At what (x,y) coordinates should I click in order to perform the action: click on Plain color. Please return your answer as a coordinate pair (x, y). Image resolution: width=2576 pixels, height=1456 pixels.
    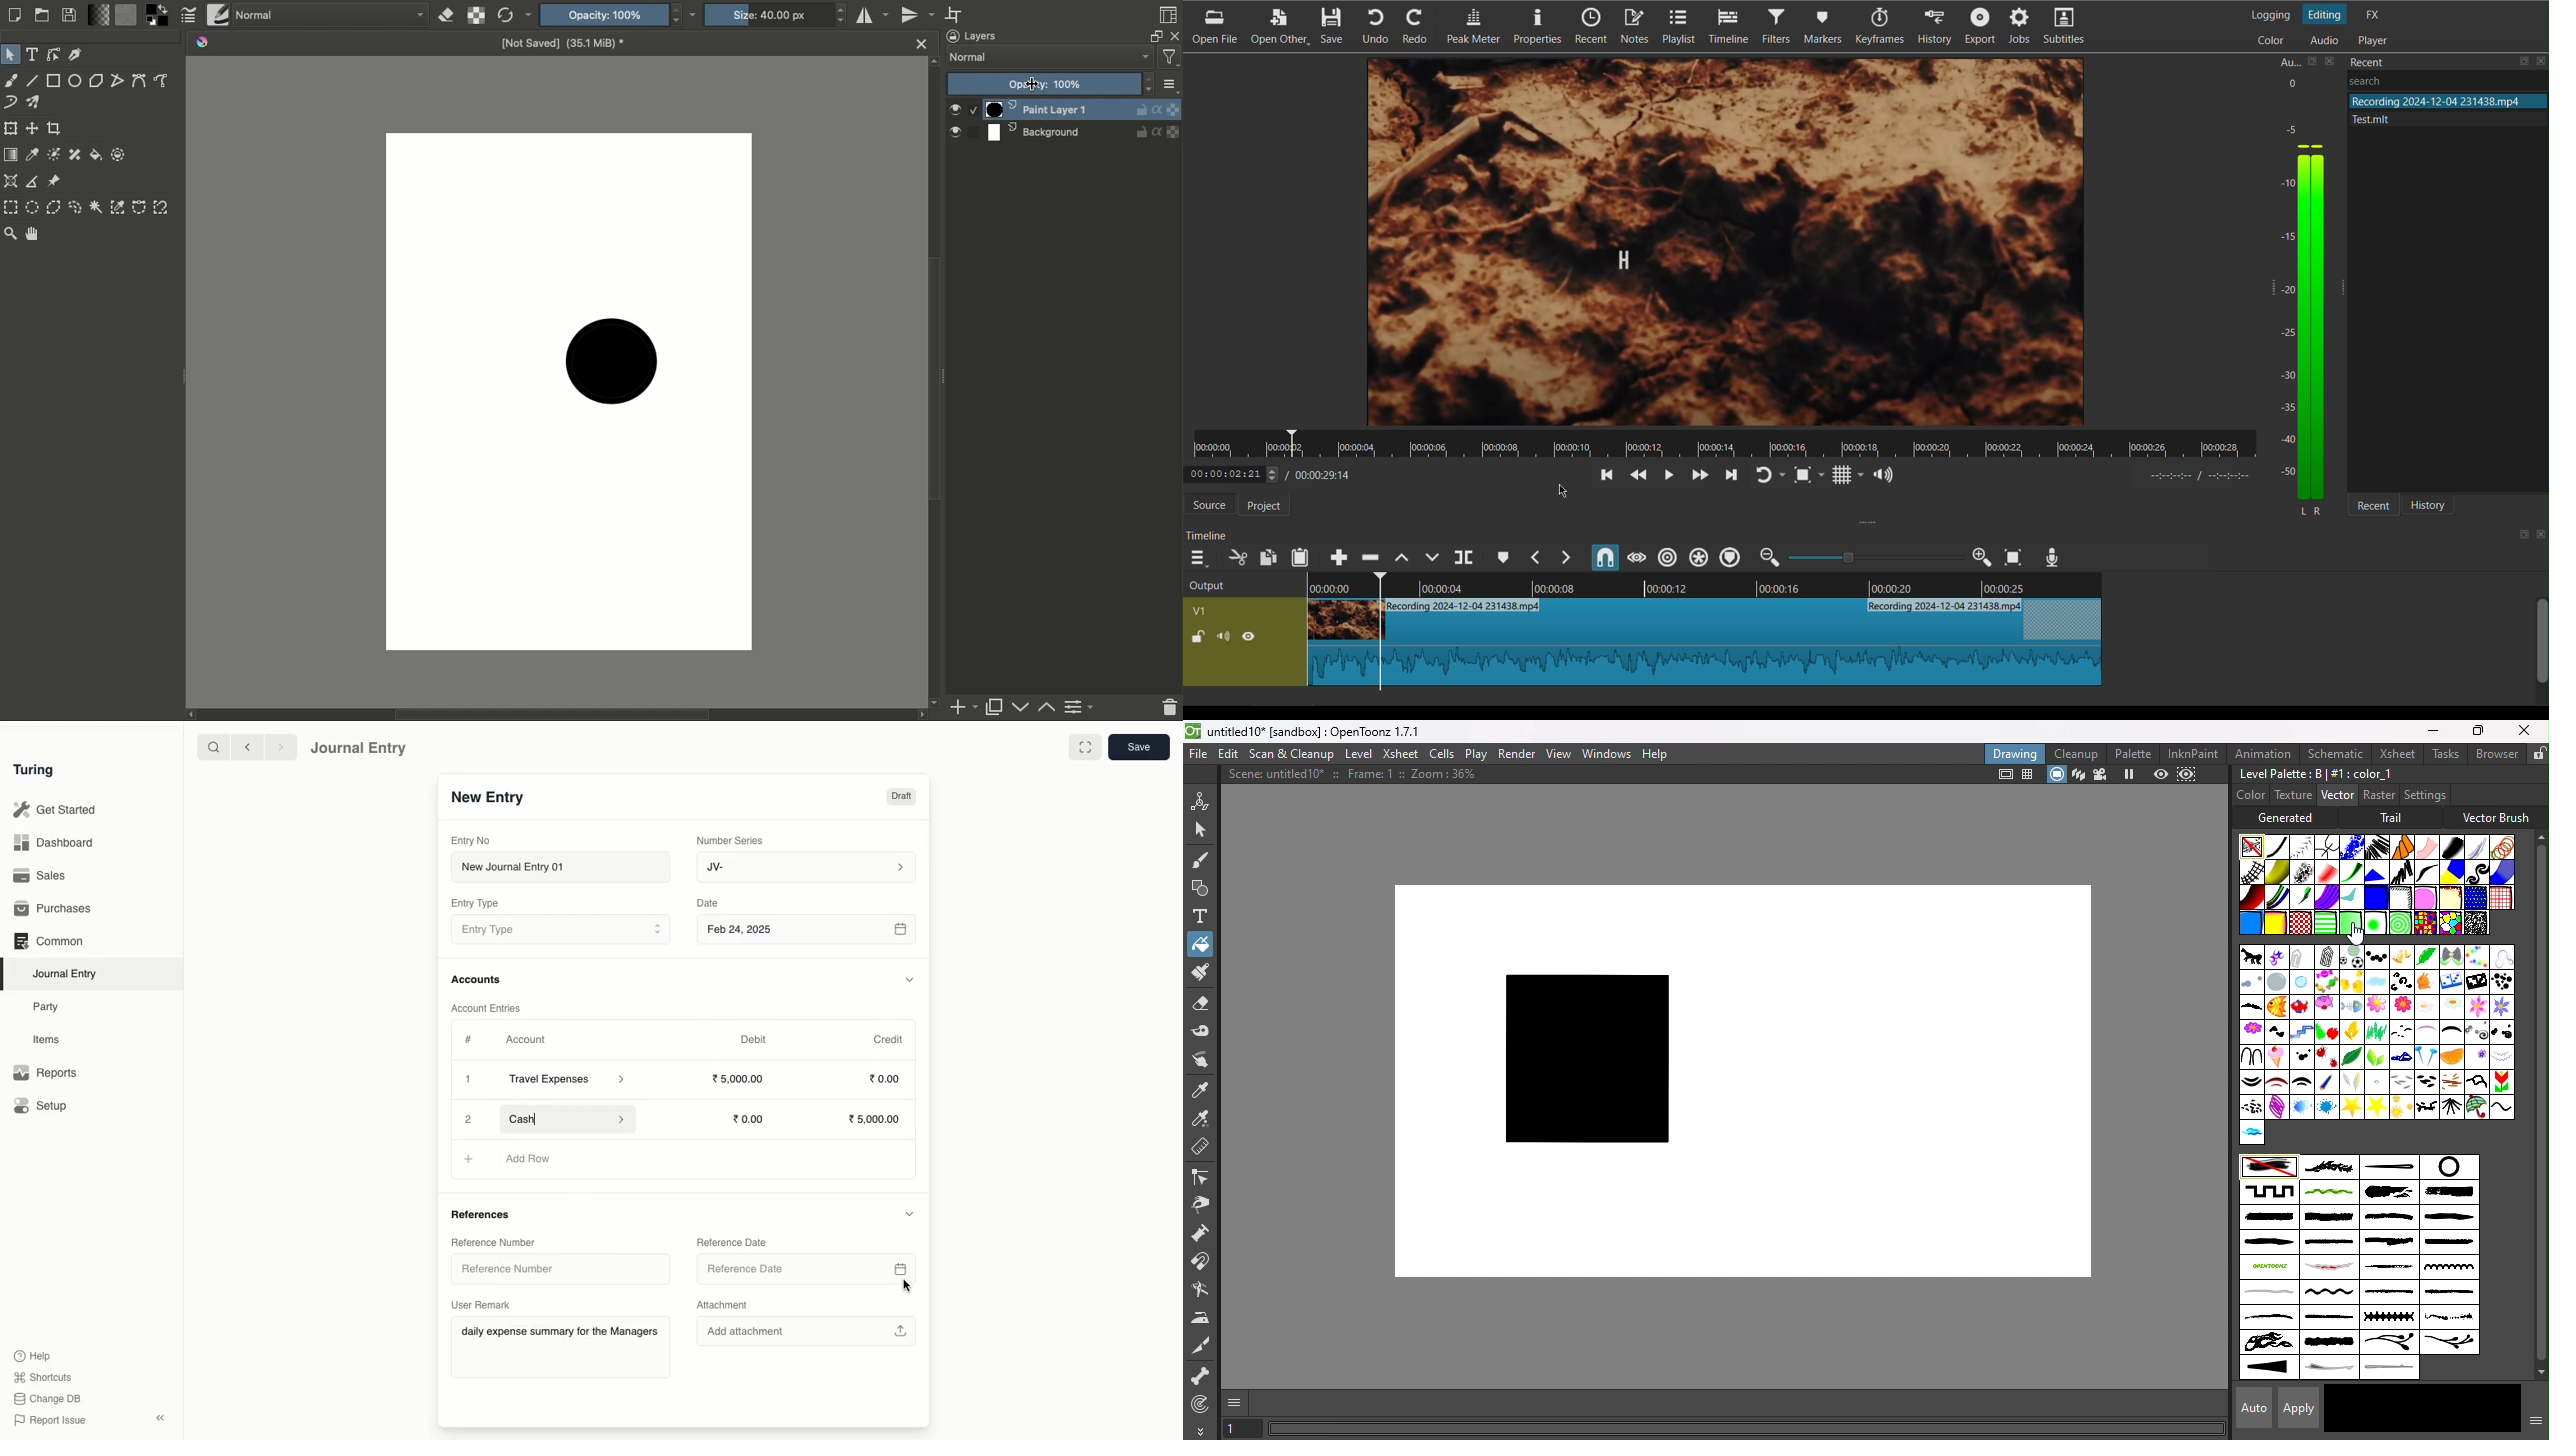
    Looking at the image, I should click on (2252, 846).